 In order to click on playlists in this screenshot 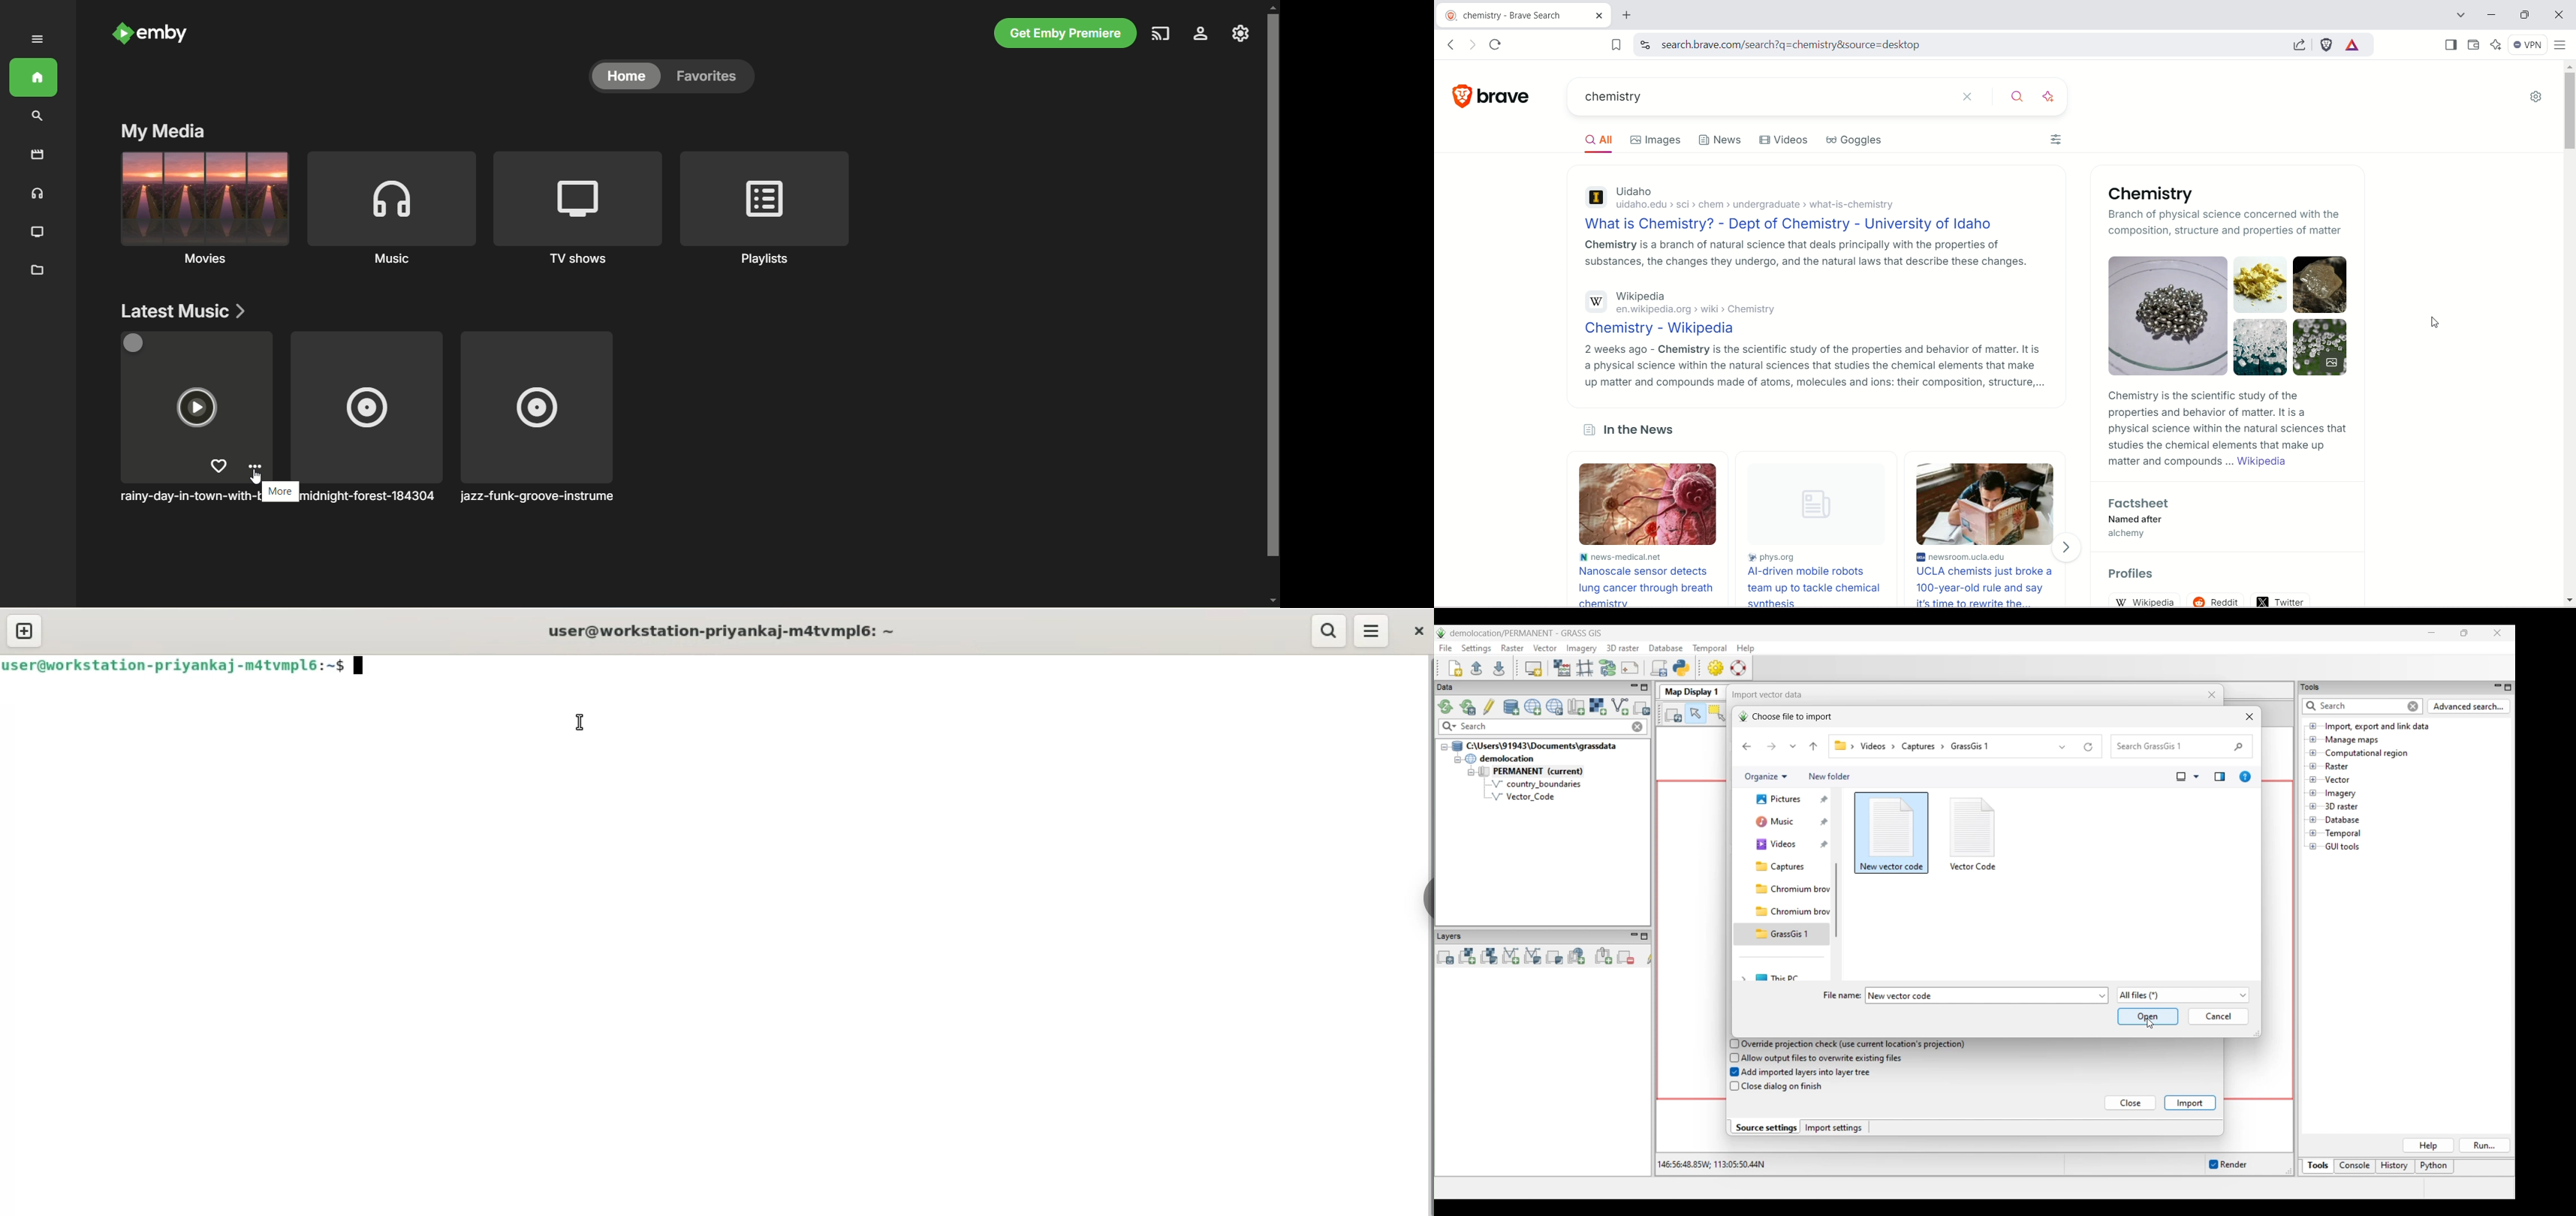, I will do `click(766, 209)`.